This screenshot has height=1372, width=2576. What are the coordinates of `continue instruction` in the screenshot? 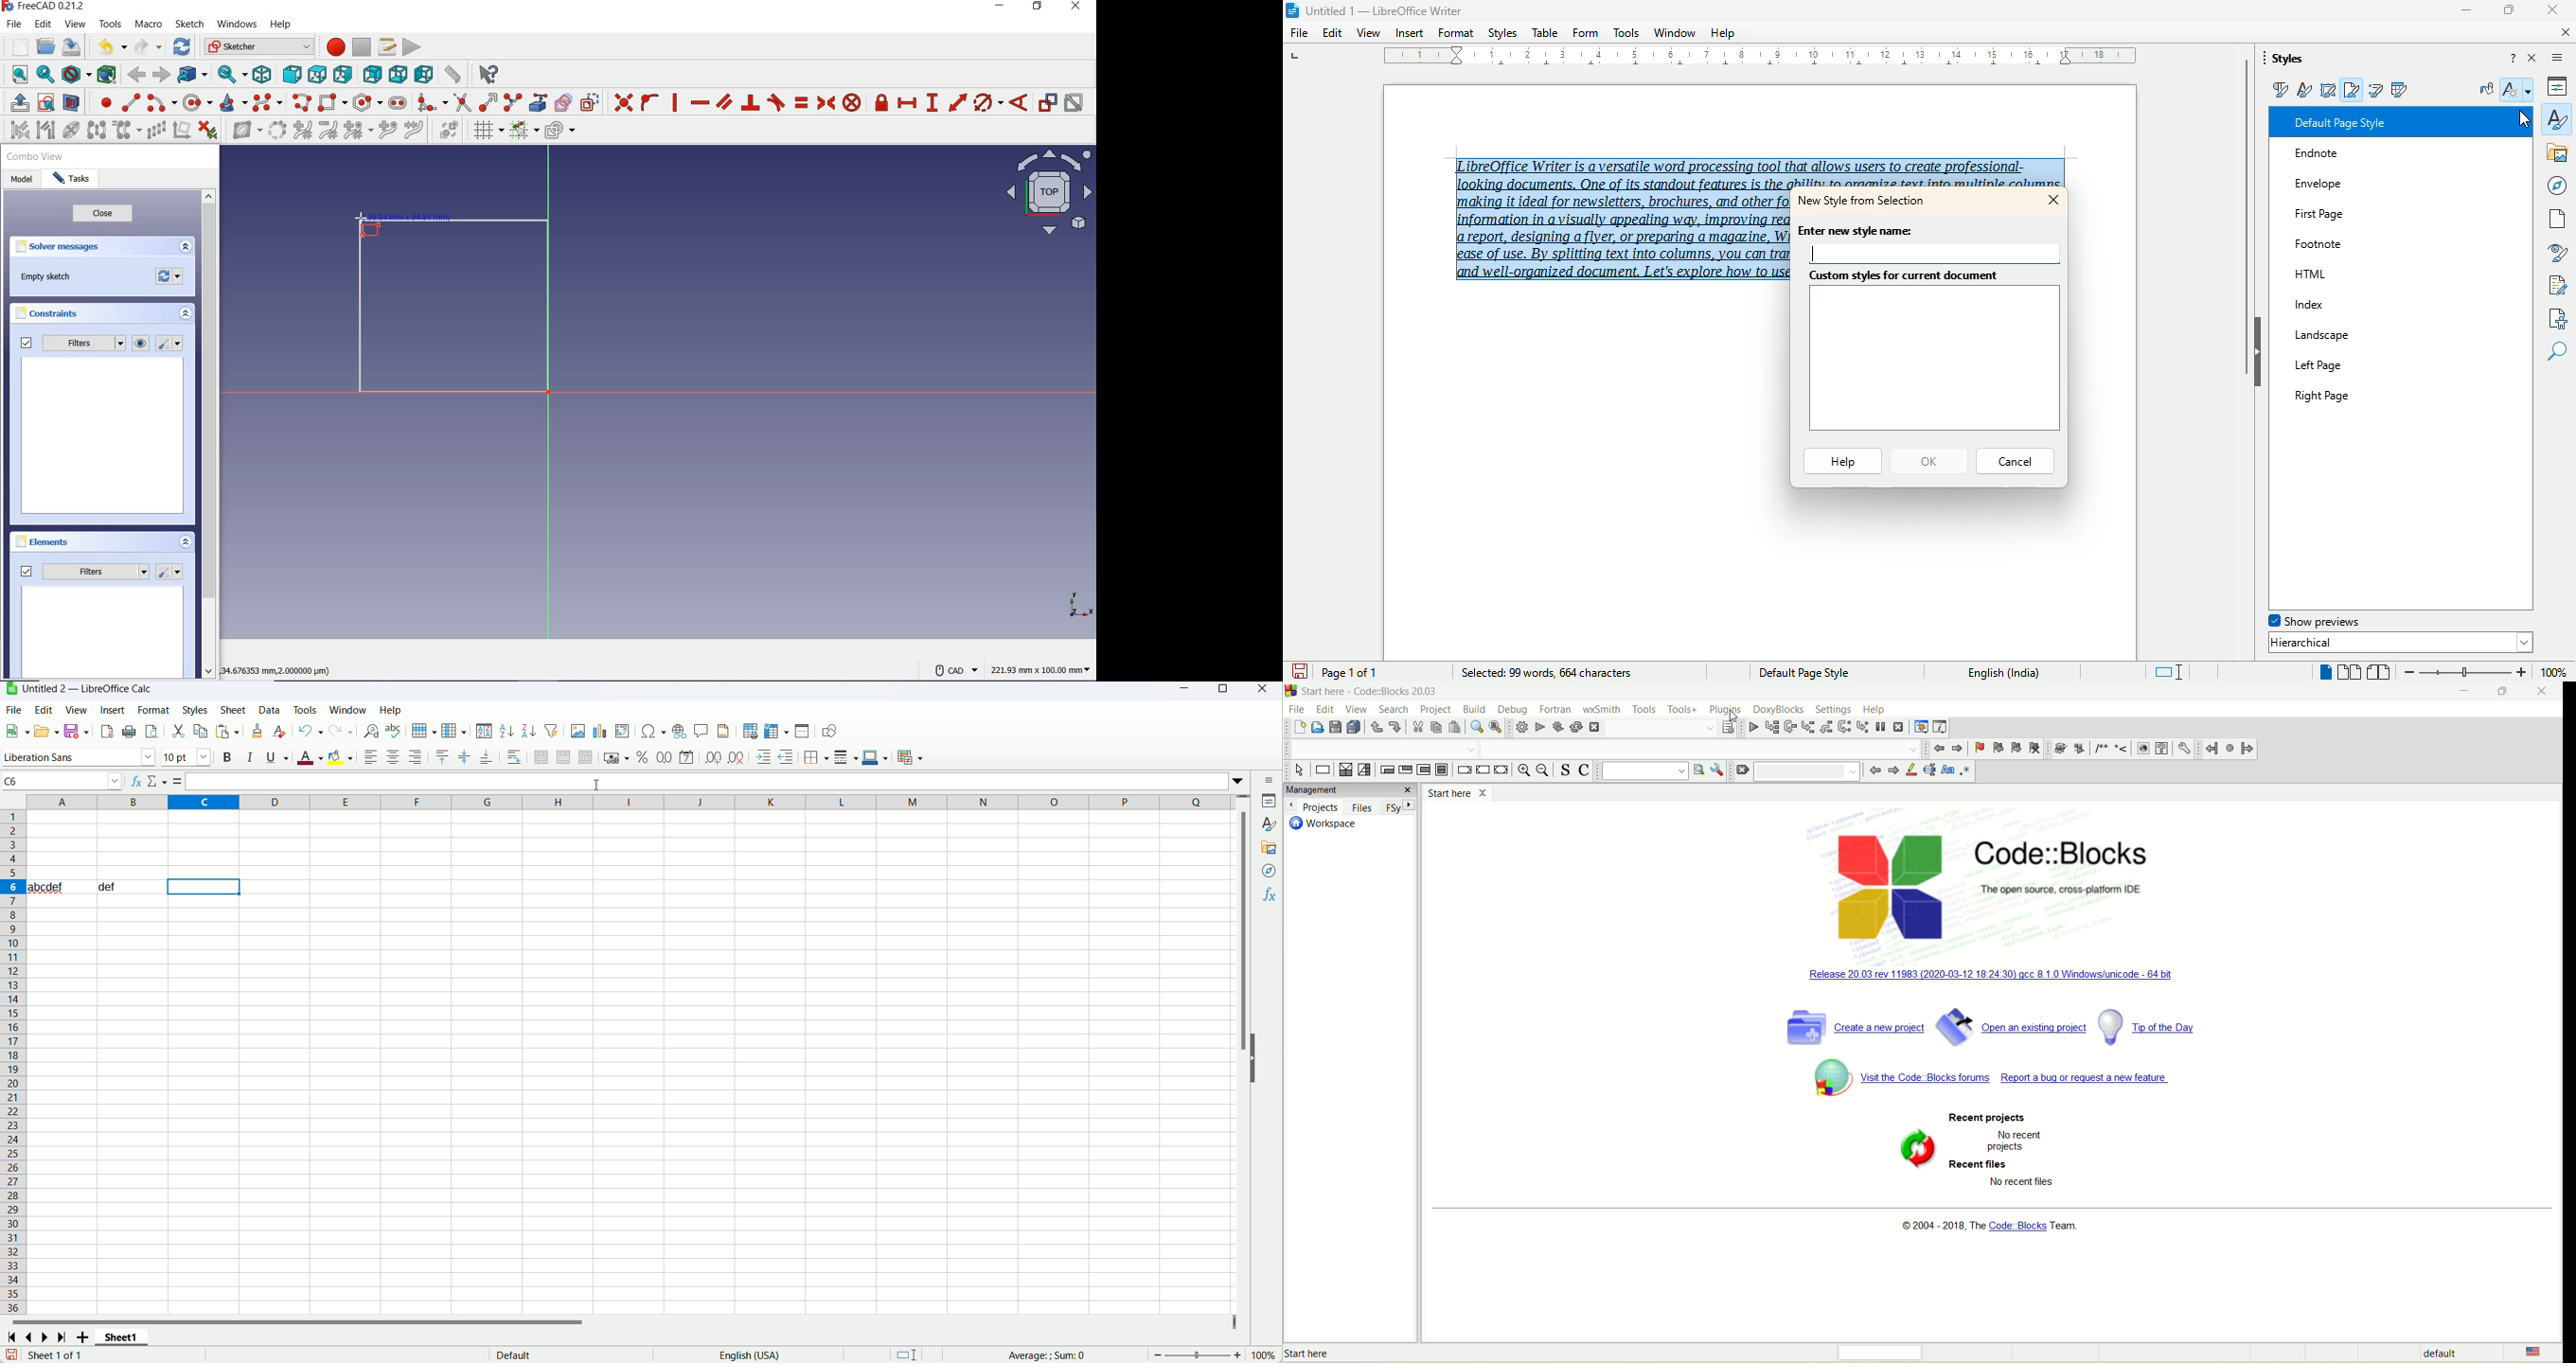 It's located at (1482, 770).